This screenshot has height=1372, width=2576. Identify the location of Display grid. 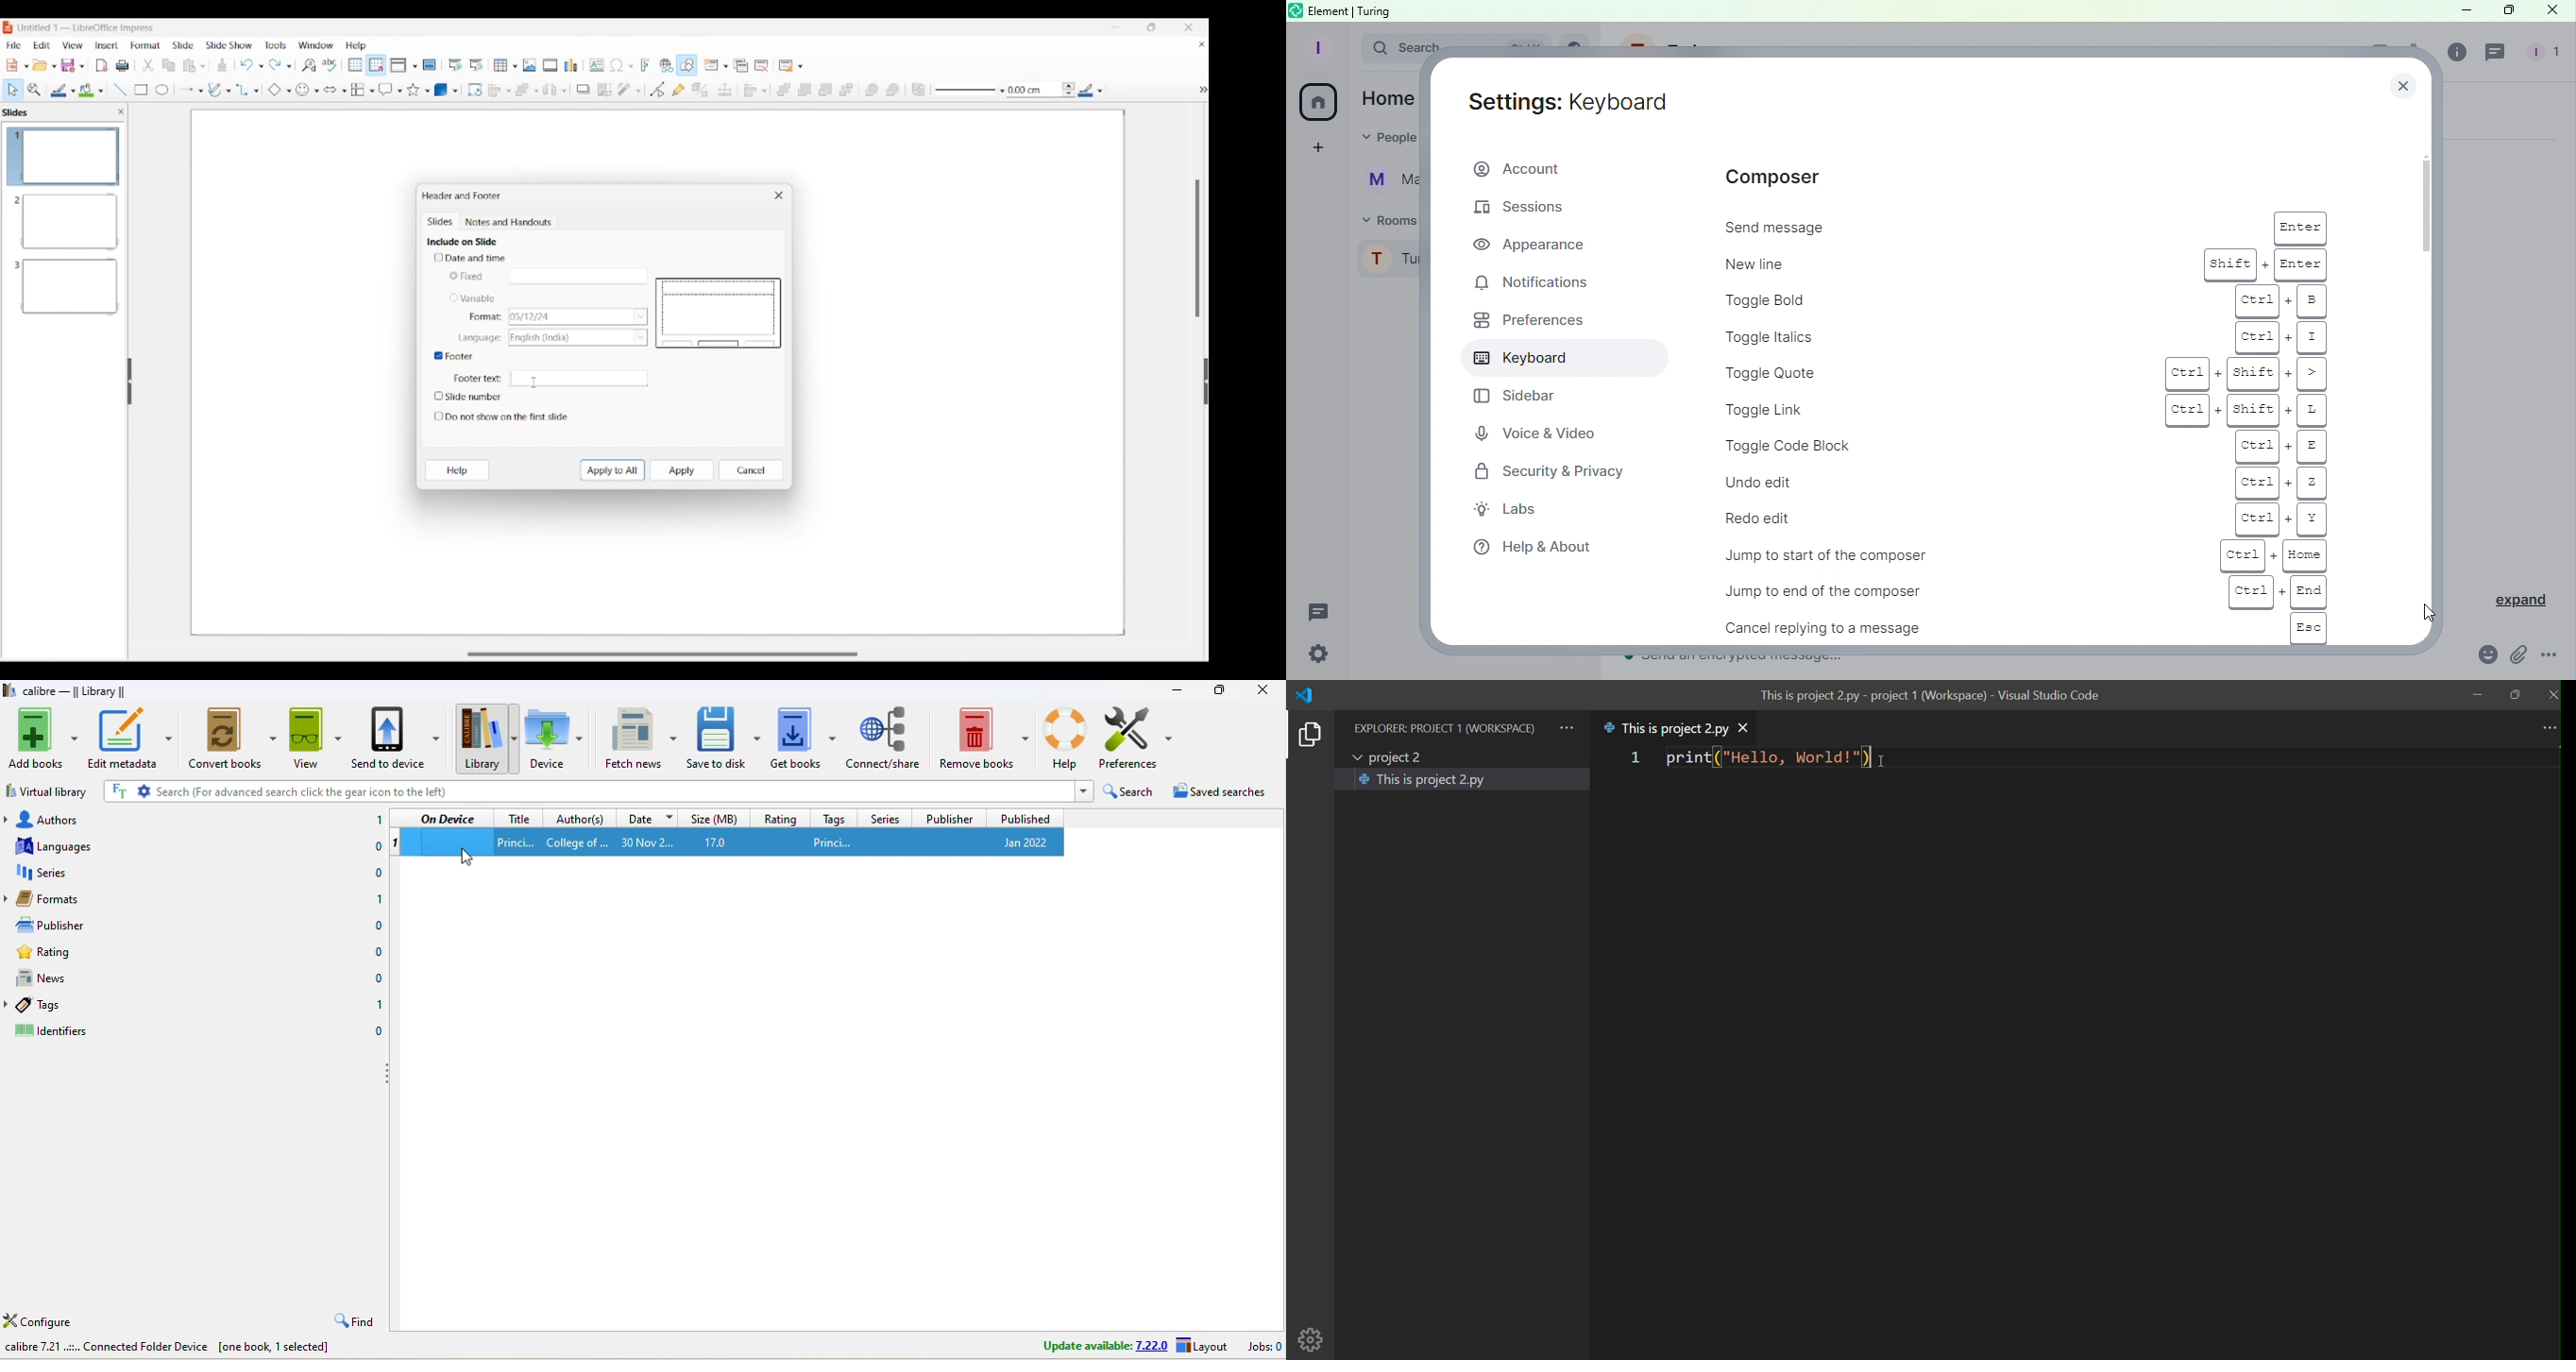
(356, 65).